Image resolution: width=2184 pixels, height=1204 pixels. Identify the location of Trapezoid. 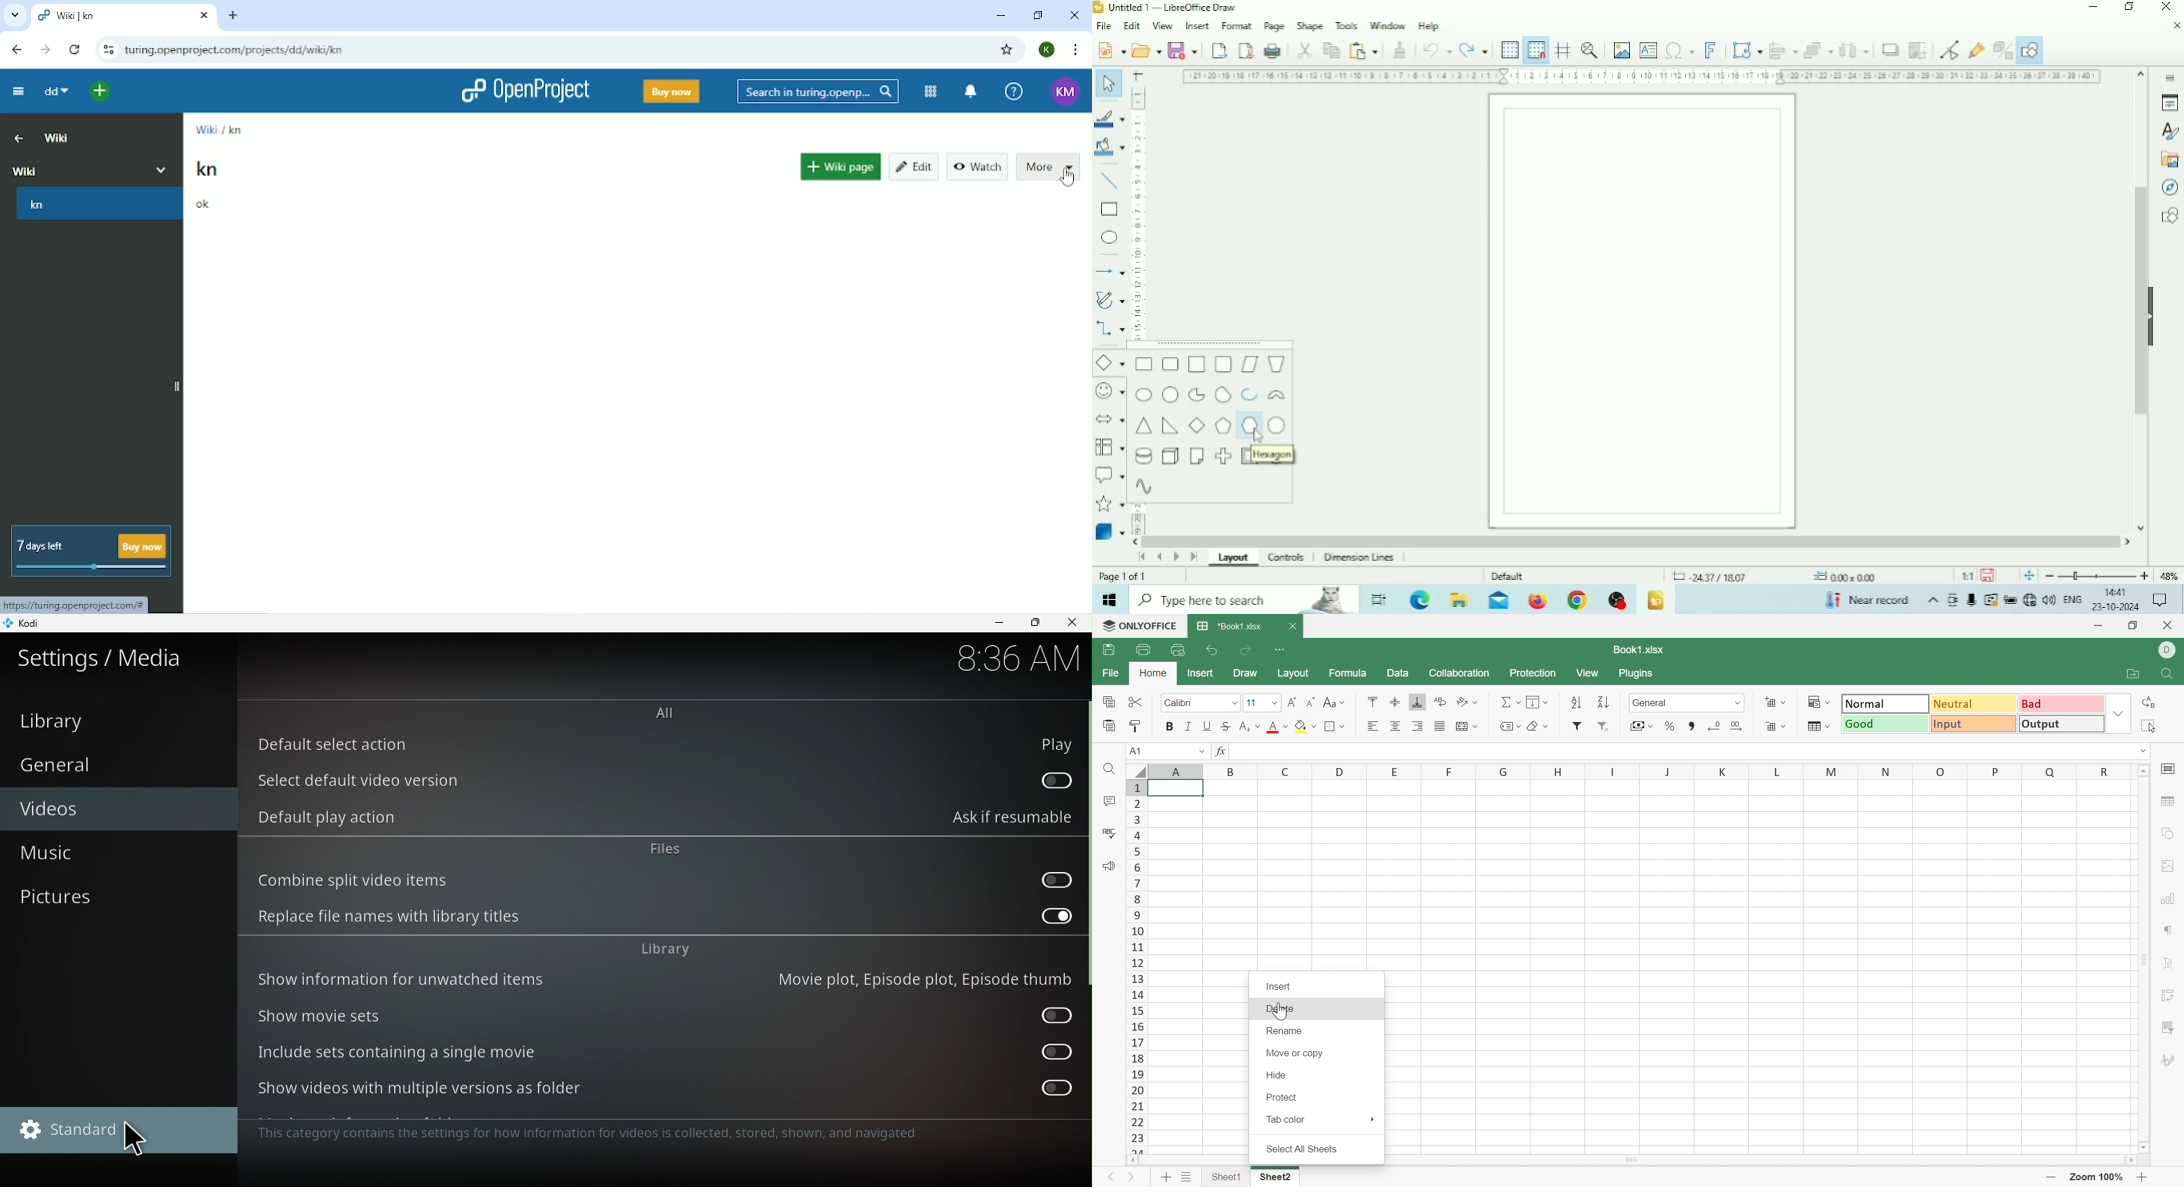
(1276, 365).